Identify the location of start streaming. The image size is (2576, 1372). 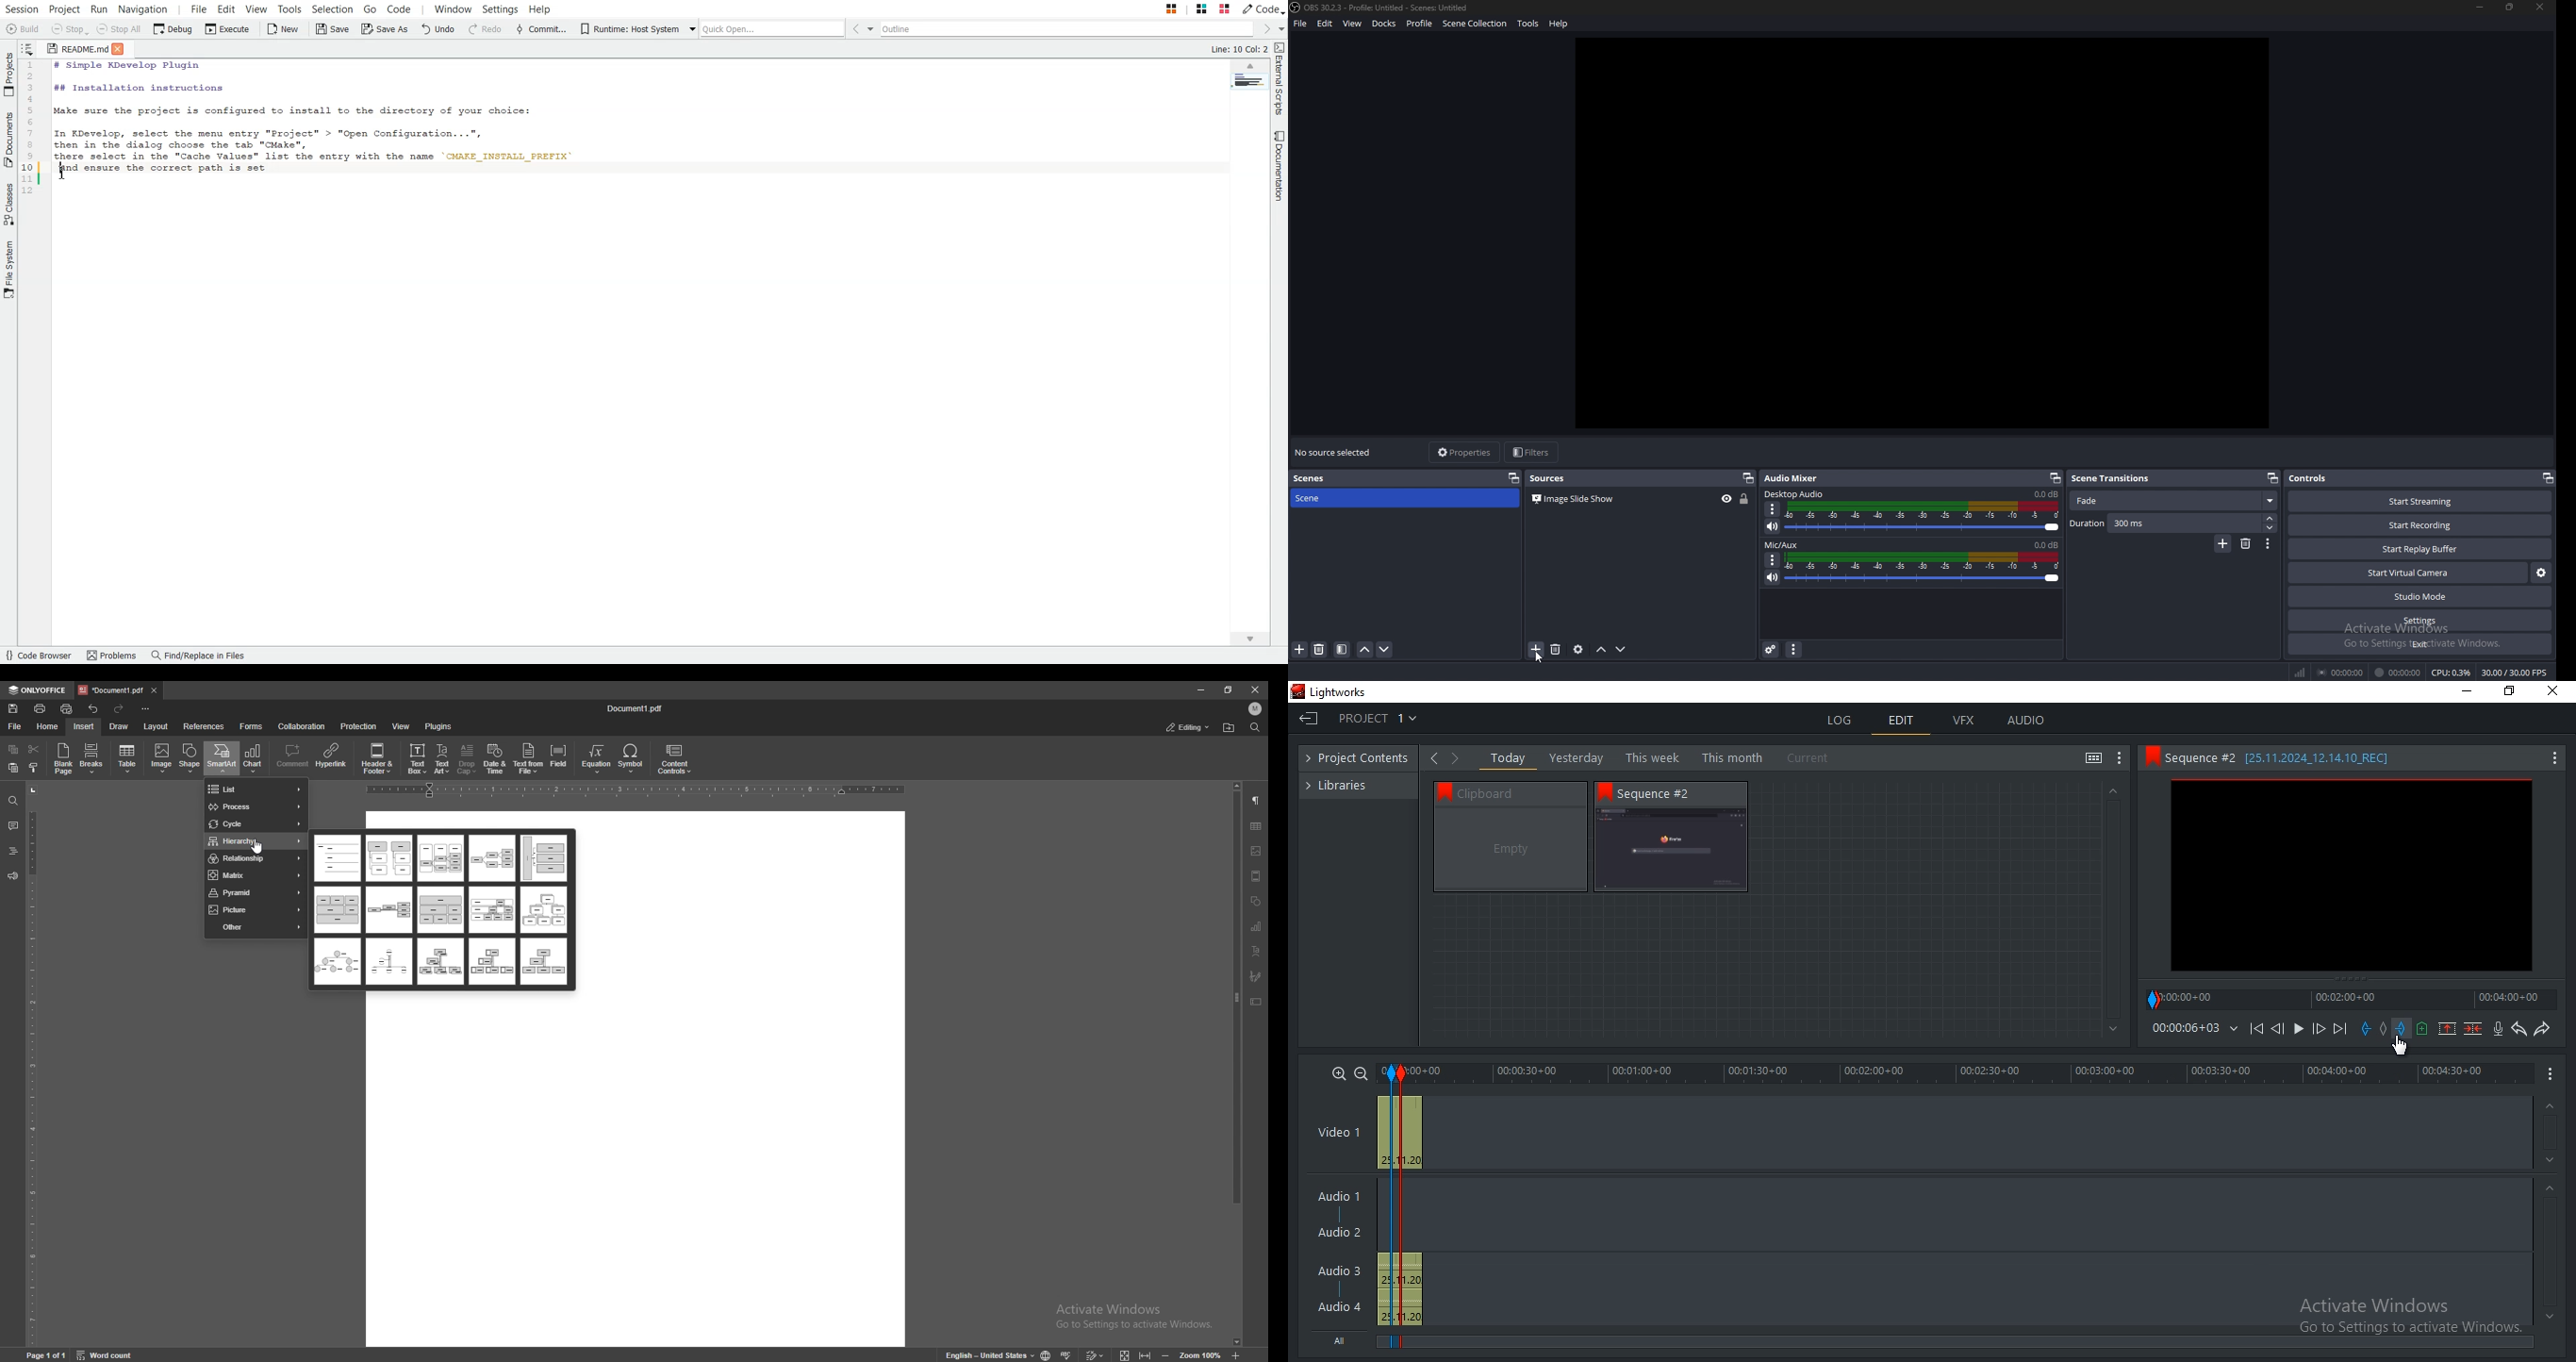
(2421, 502).